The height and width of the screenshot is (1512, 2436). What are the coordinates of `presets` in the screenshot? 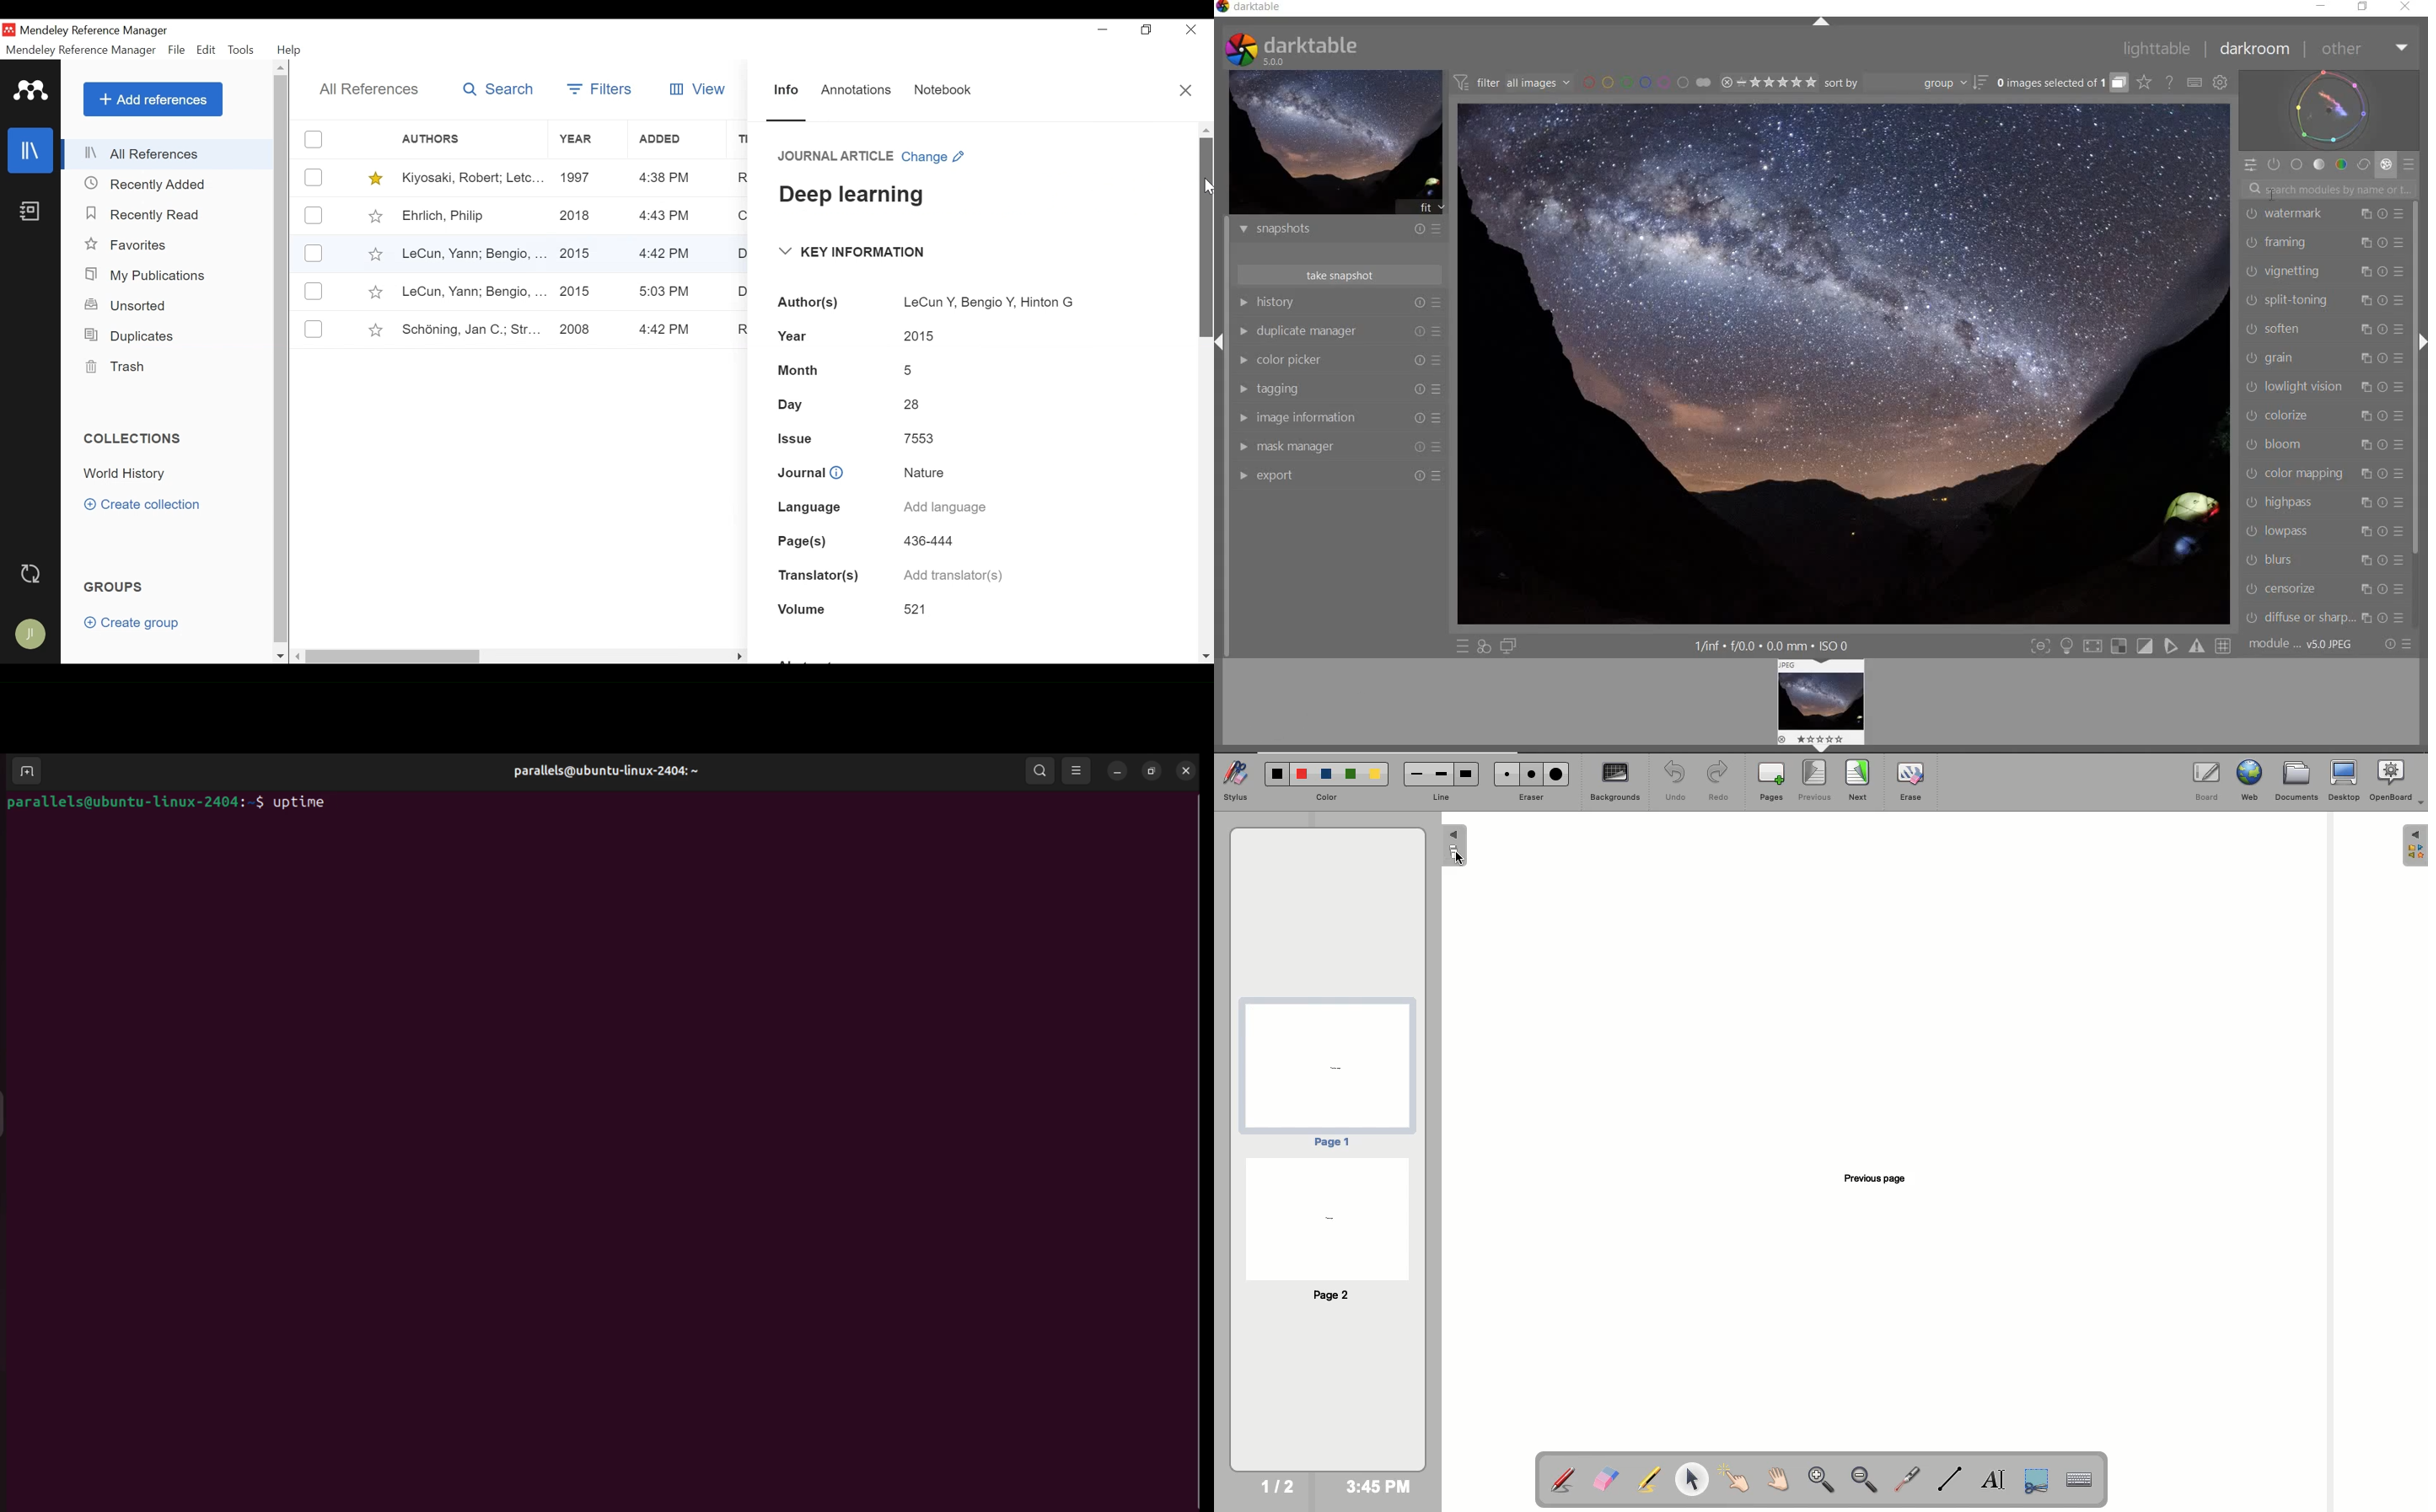 It's located at (2398, 532).